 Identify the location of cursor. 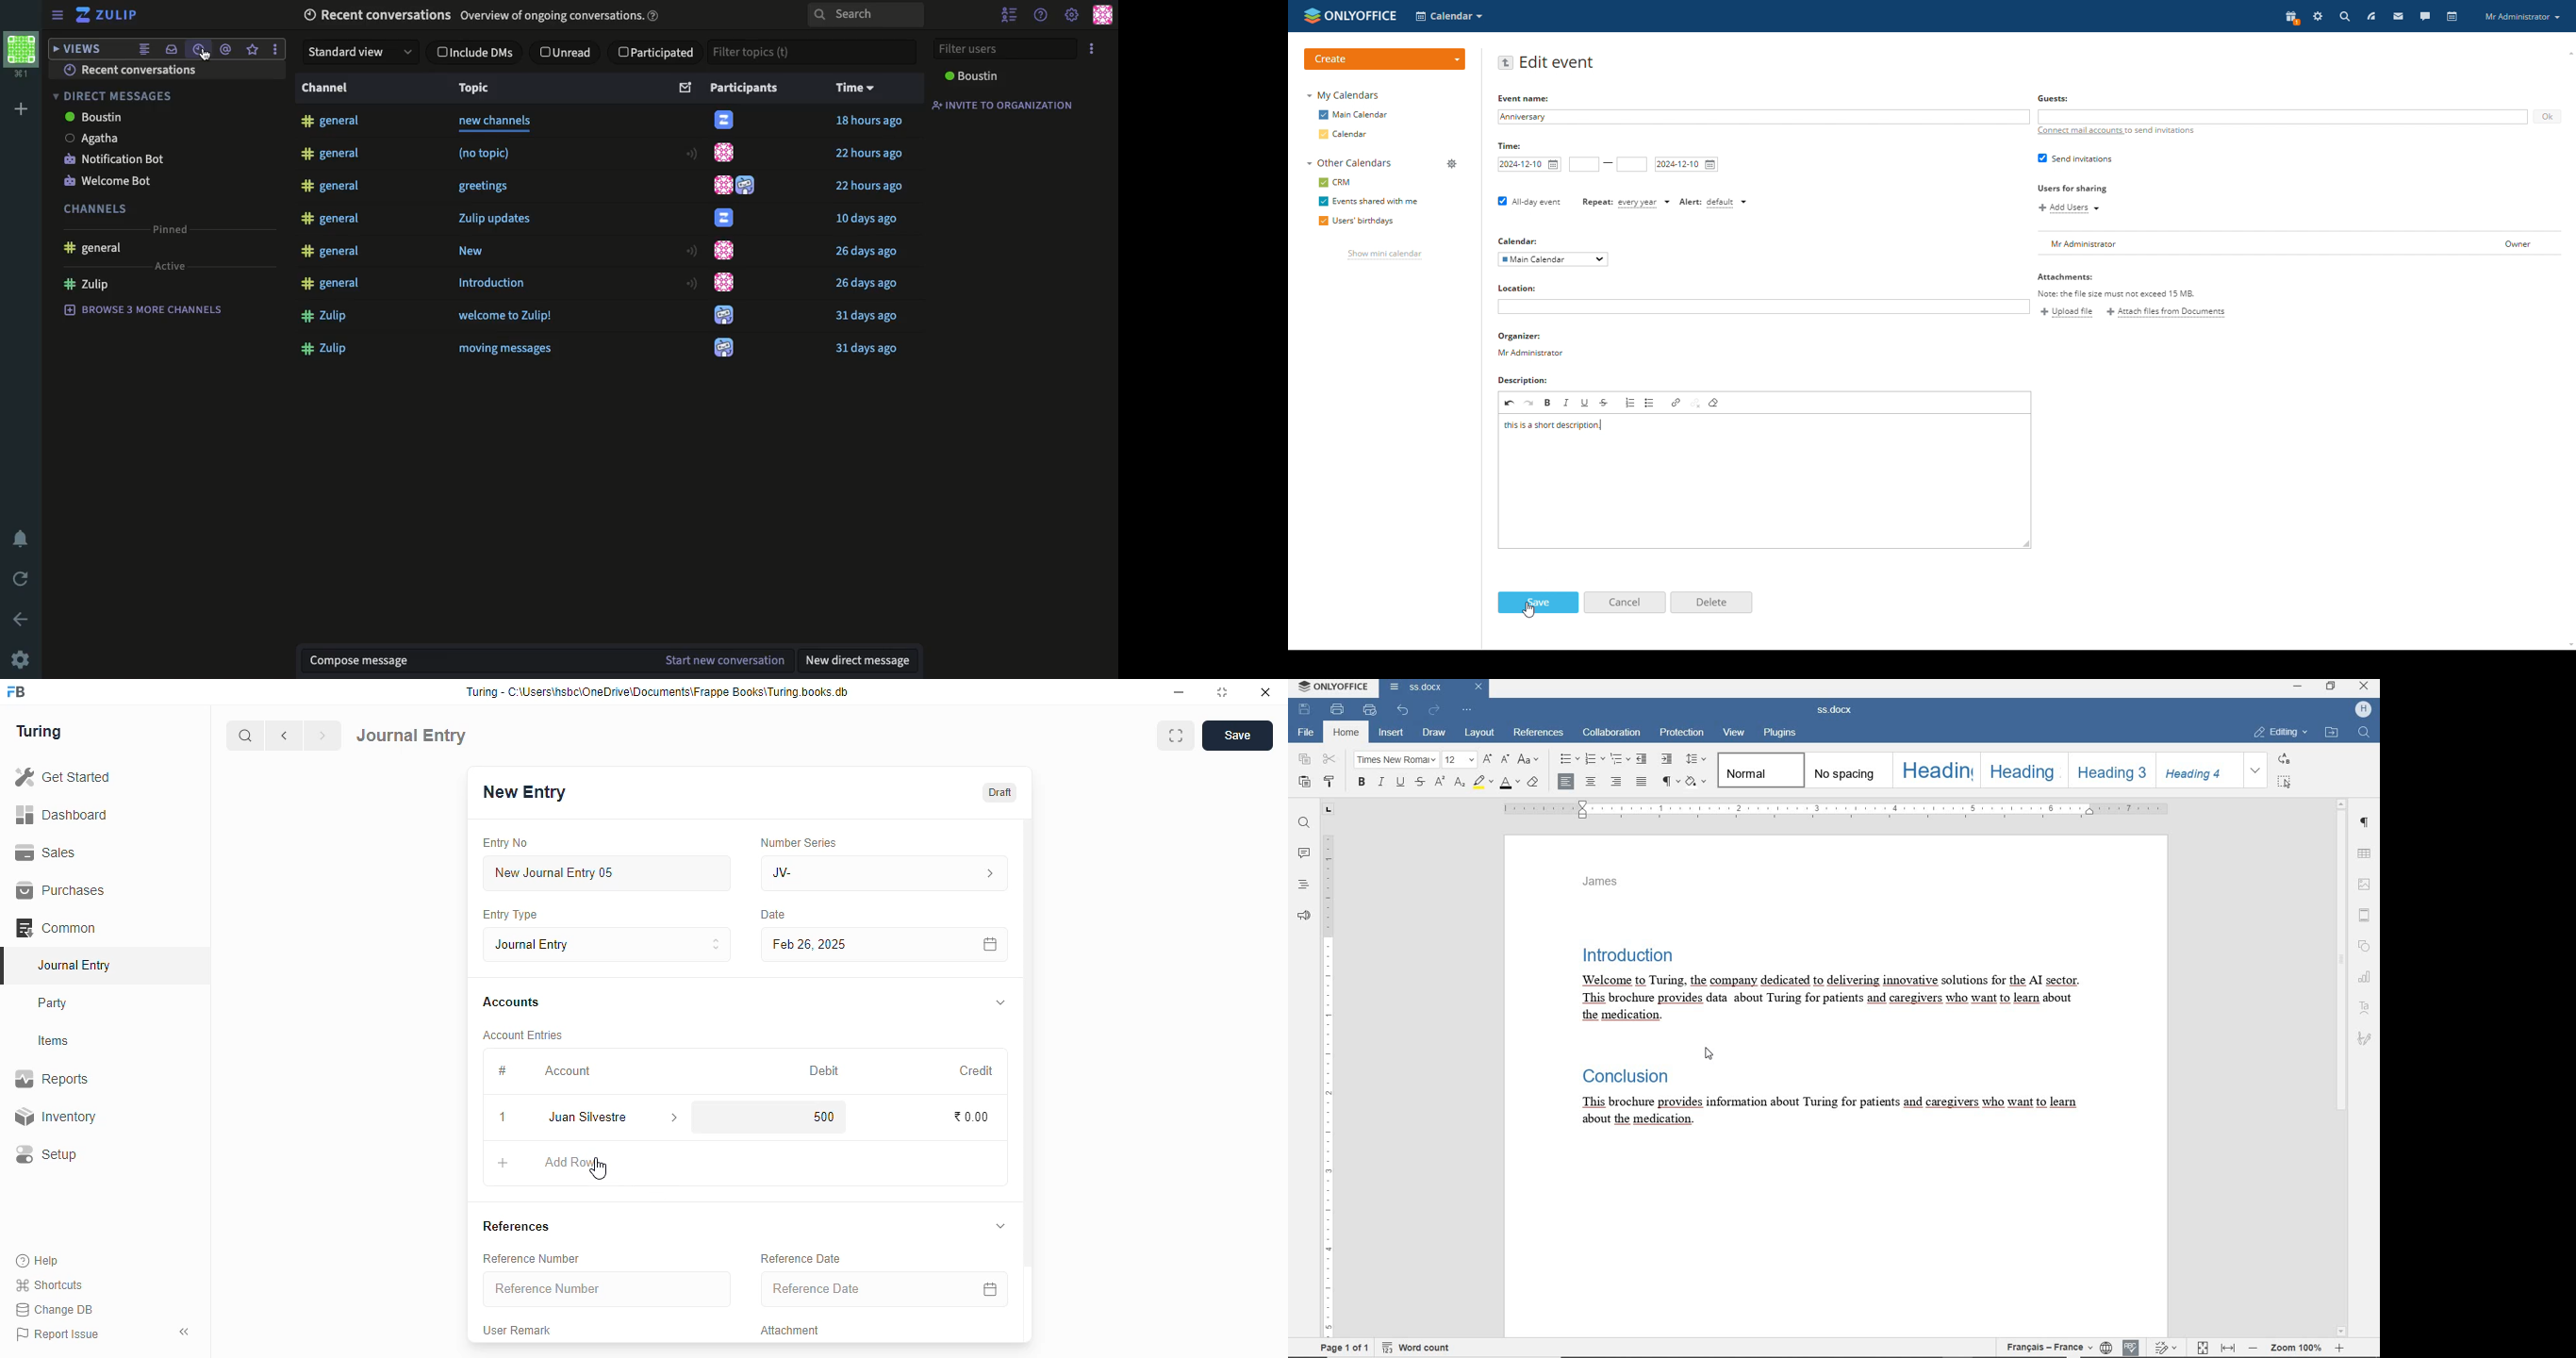
(205, 57).